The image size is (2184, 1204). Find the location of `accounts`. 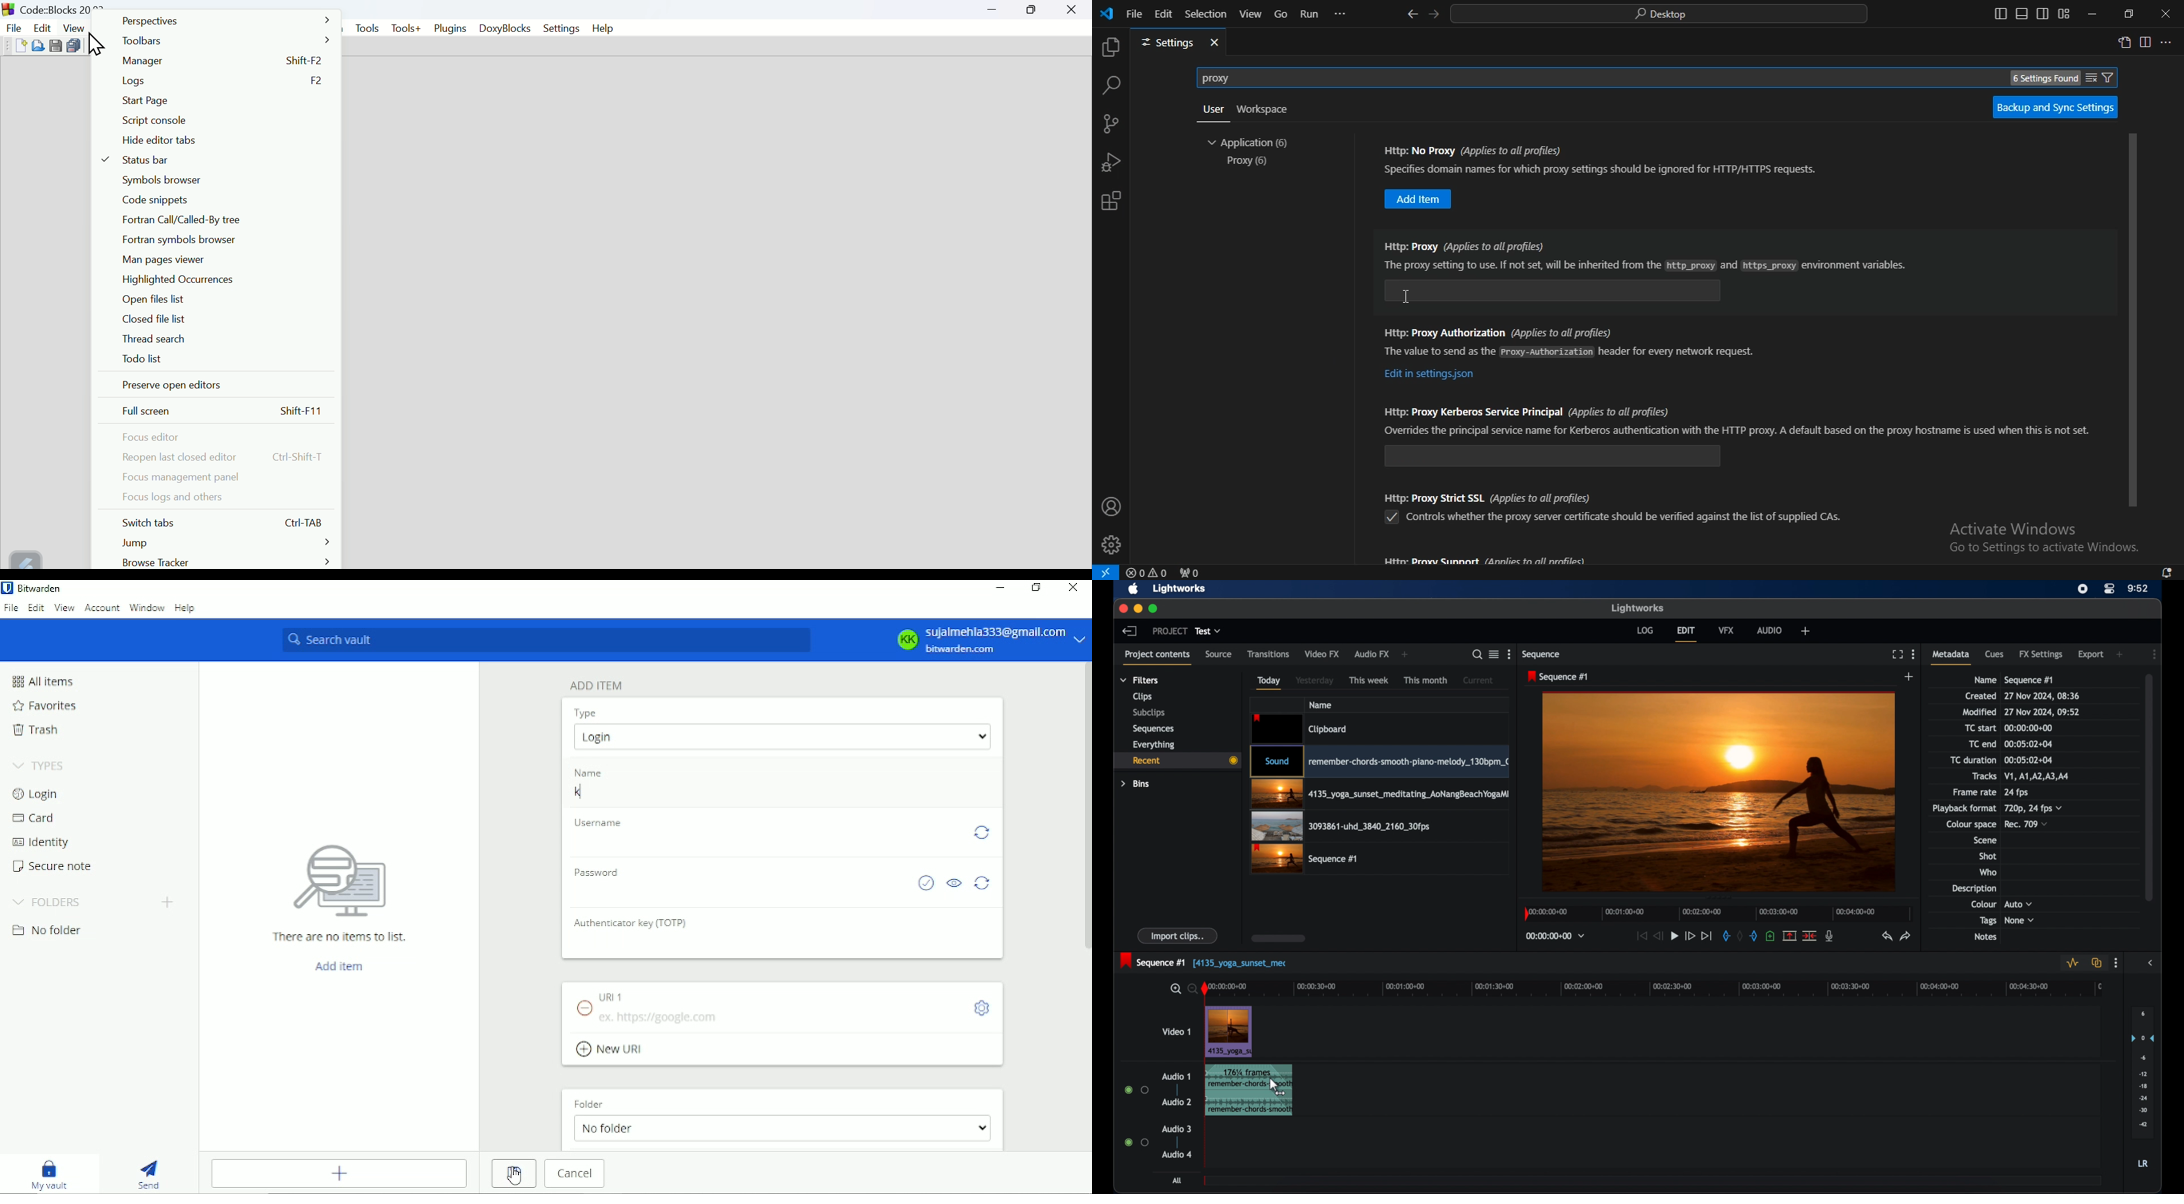

accounts is located at coordinates (1110, 507).